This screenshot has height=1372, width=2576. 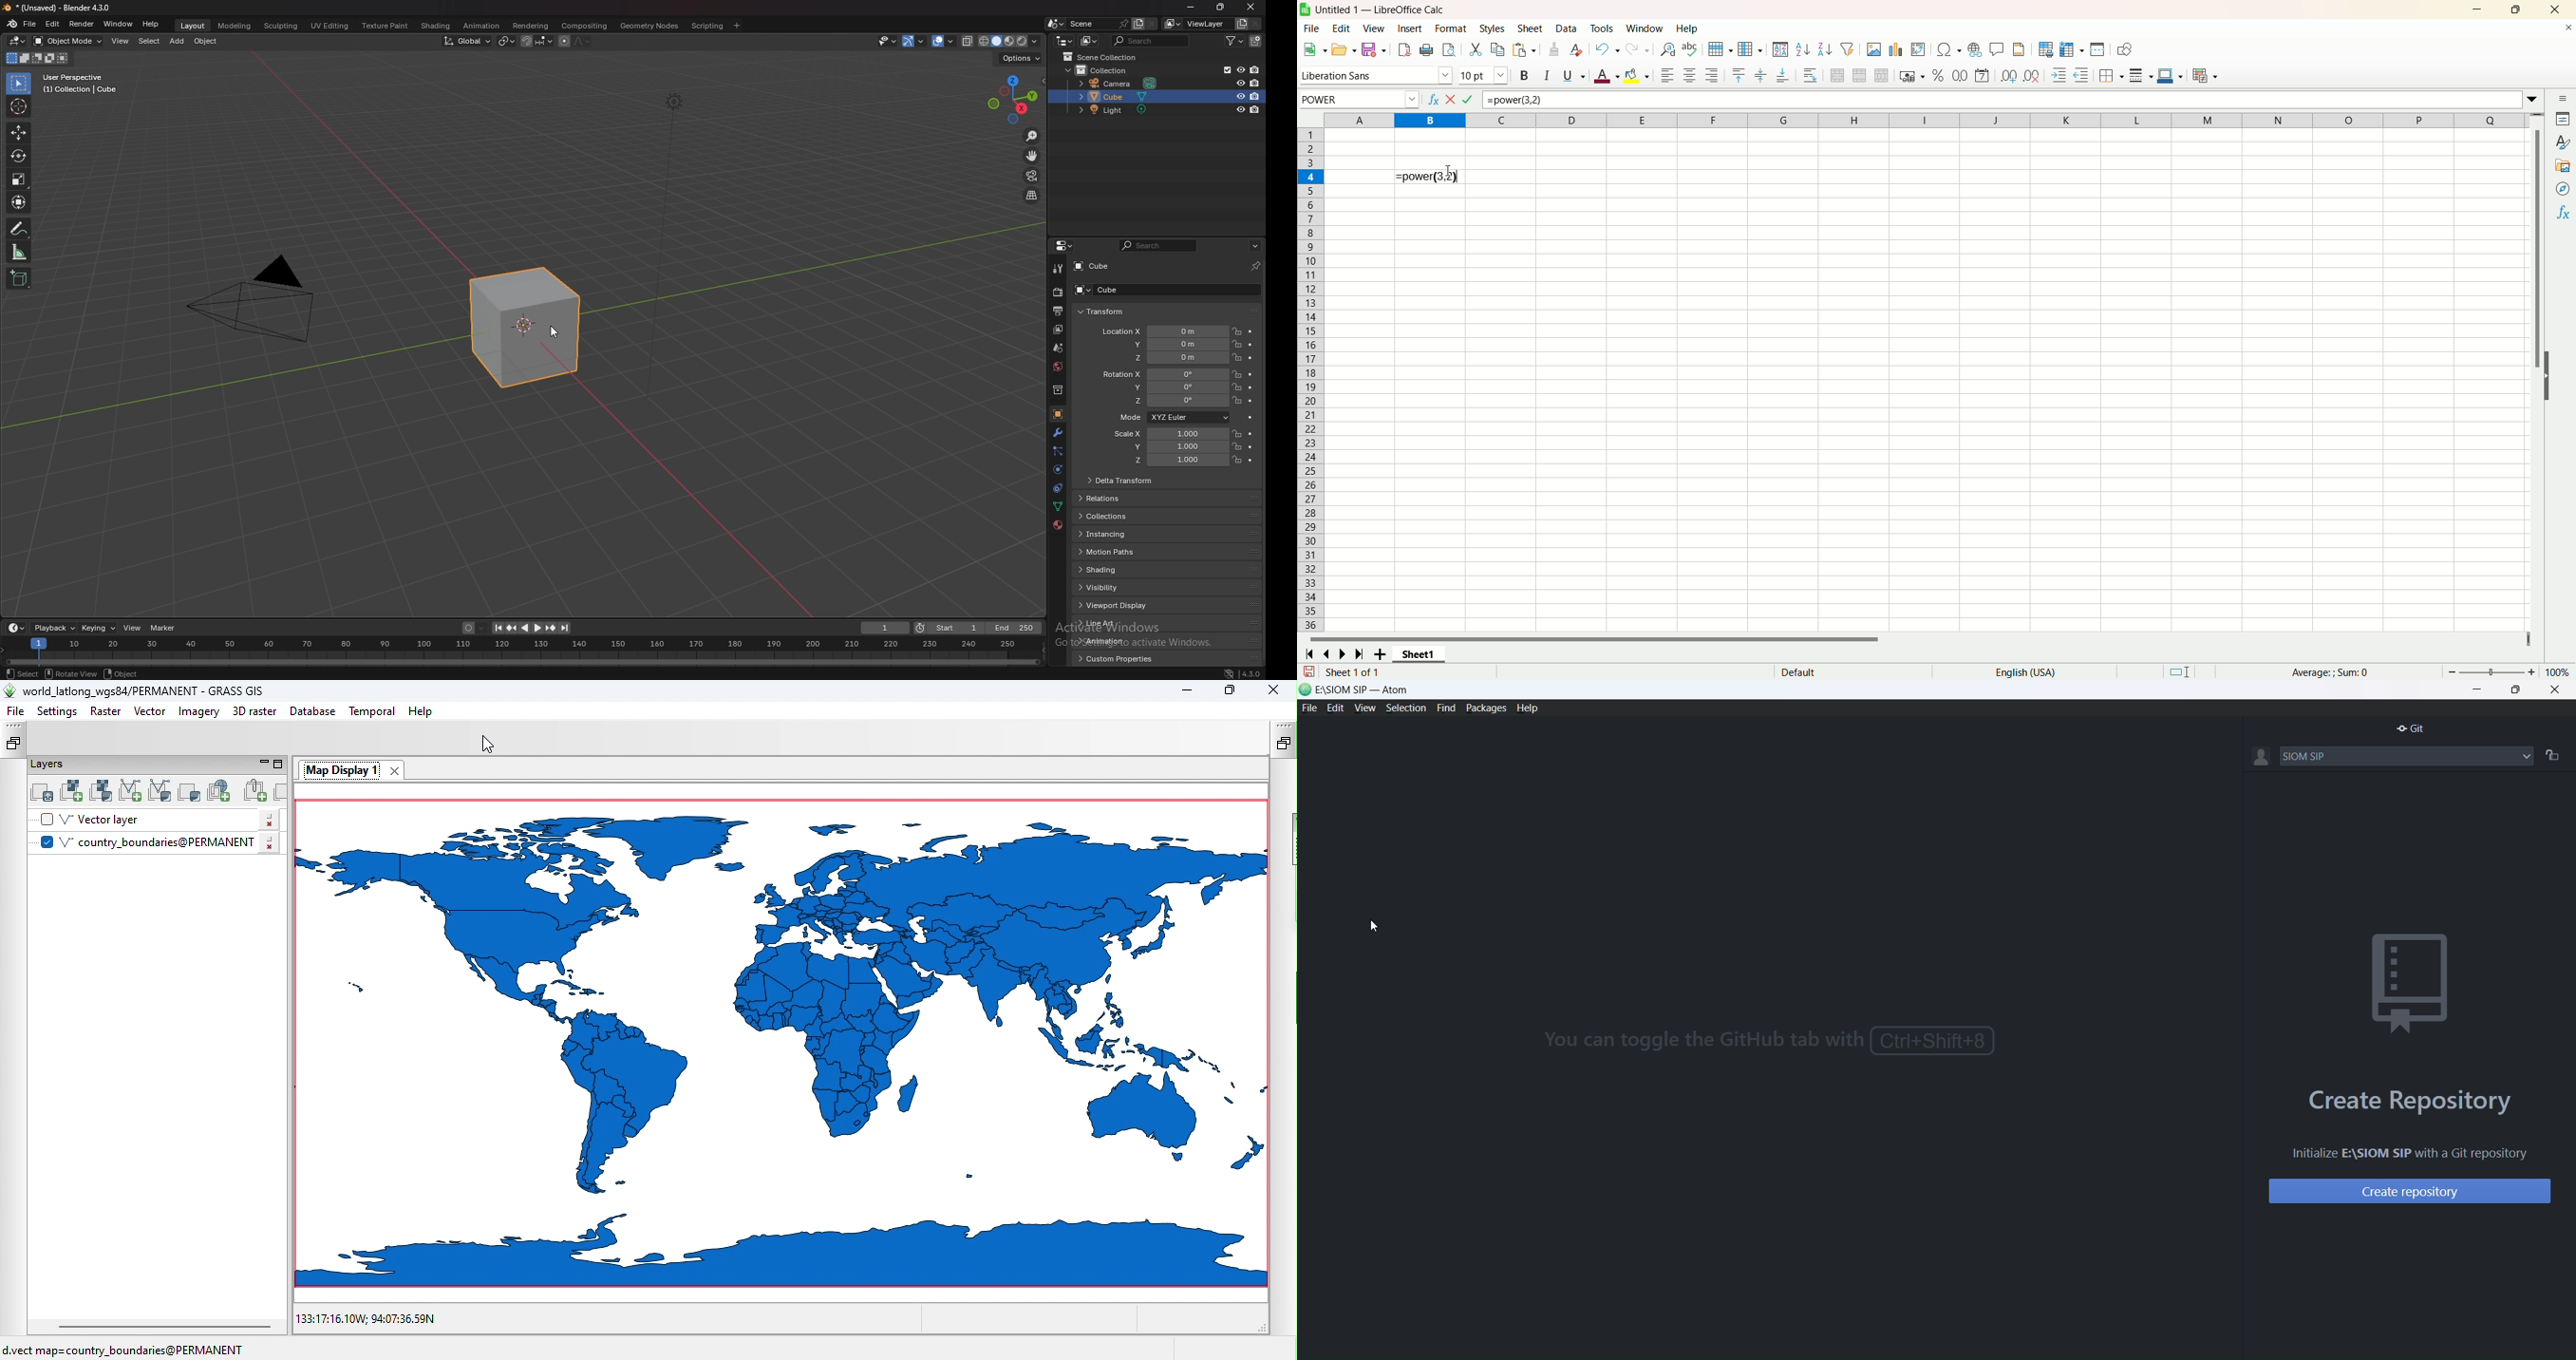 What do you see at coordinates (1763, 74) in the screenshot?
I see `center vertically` at bounding box center [1763, 74].